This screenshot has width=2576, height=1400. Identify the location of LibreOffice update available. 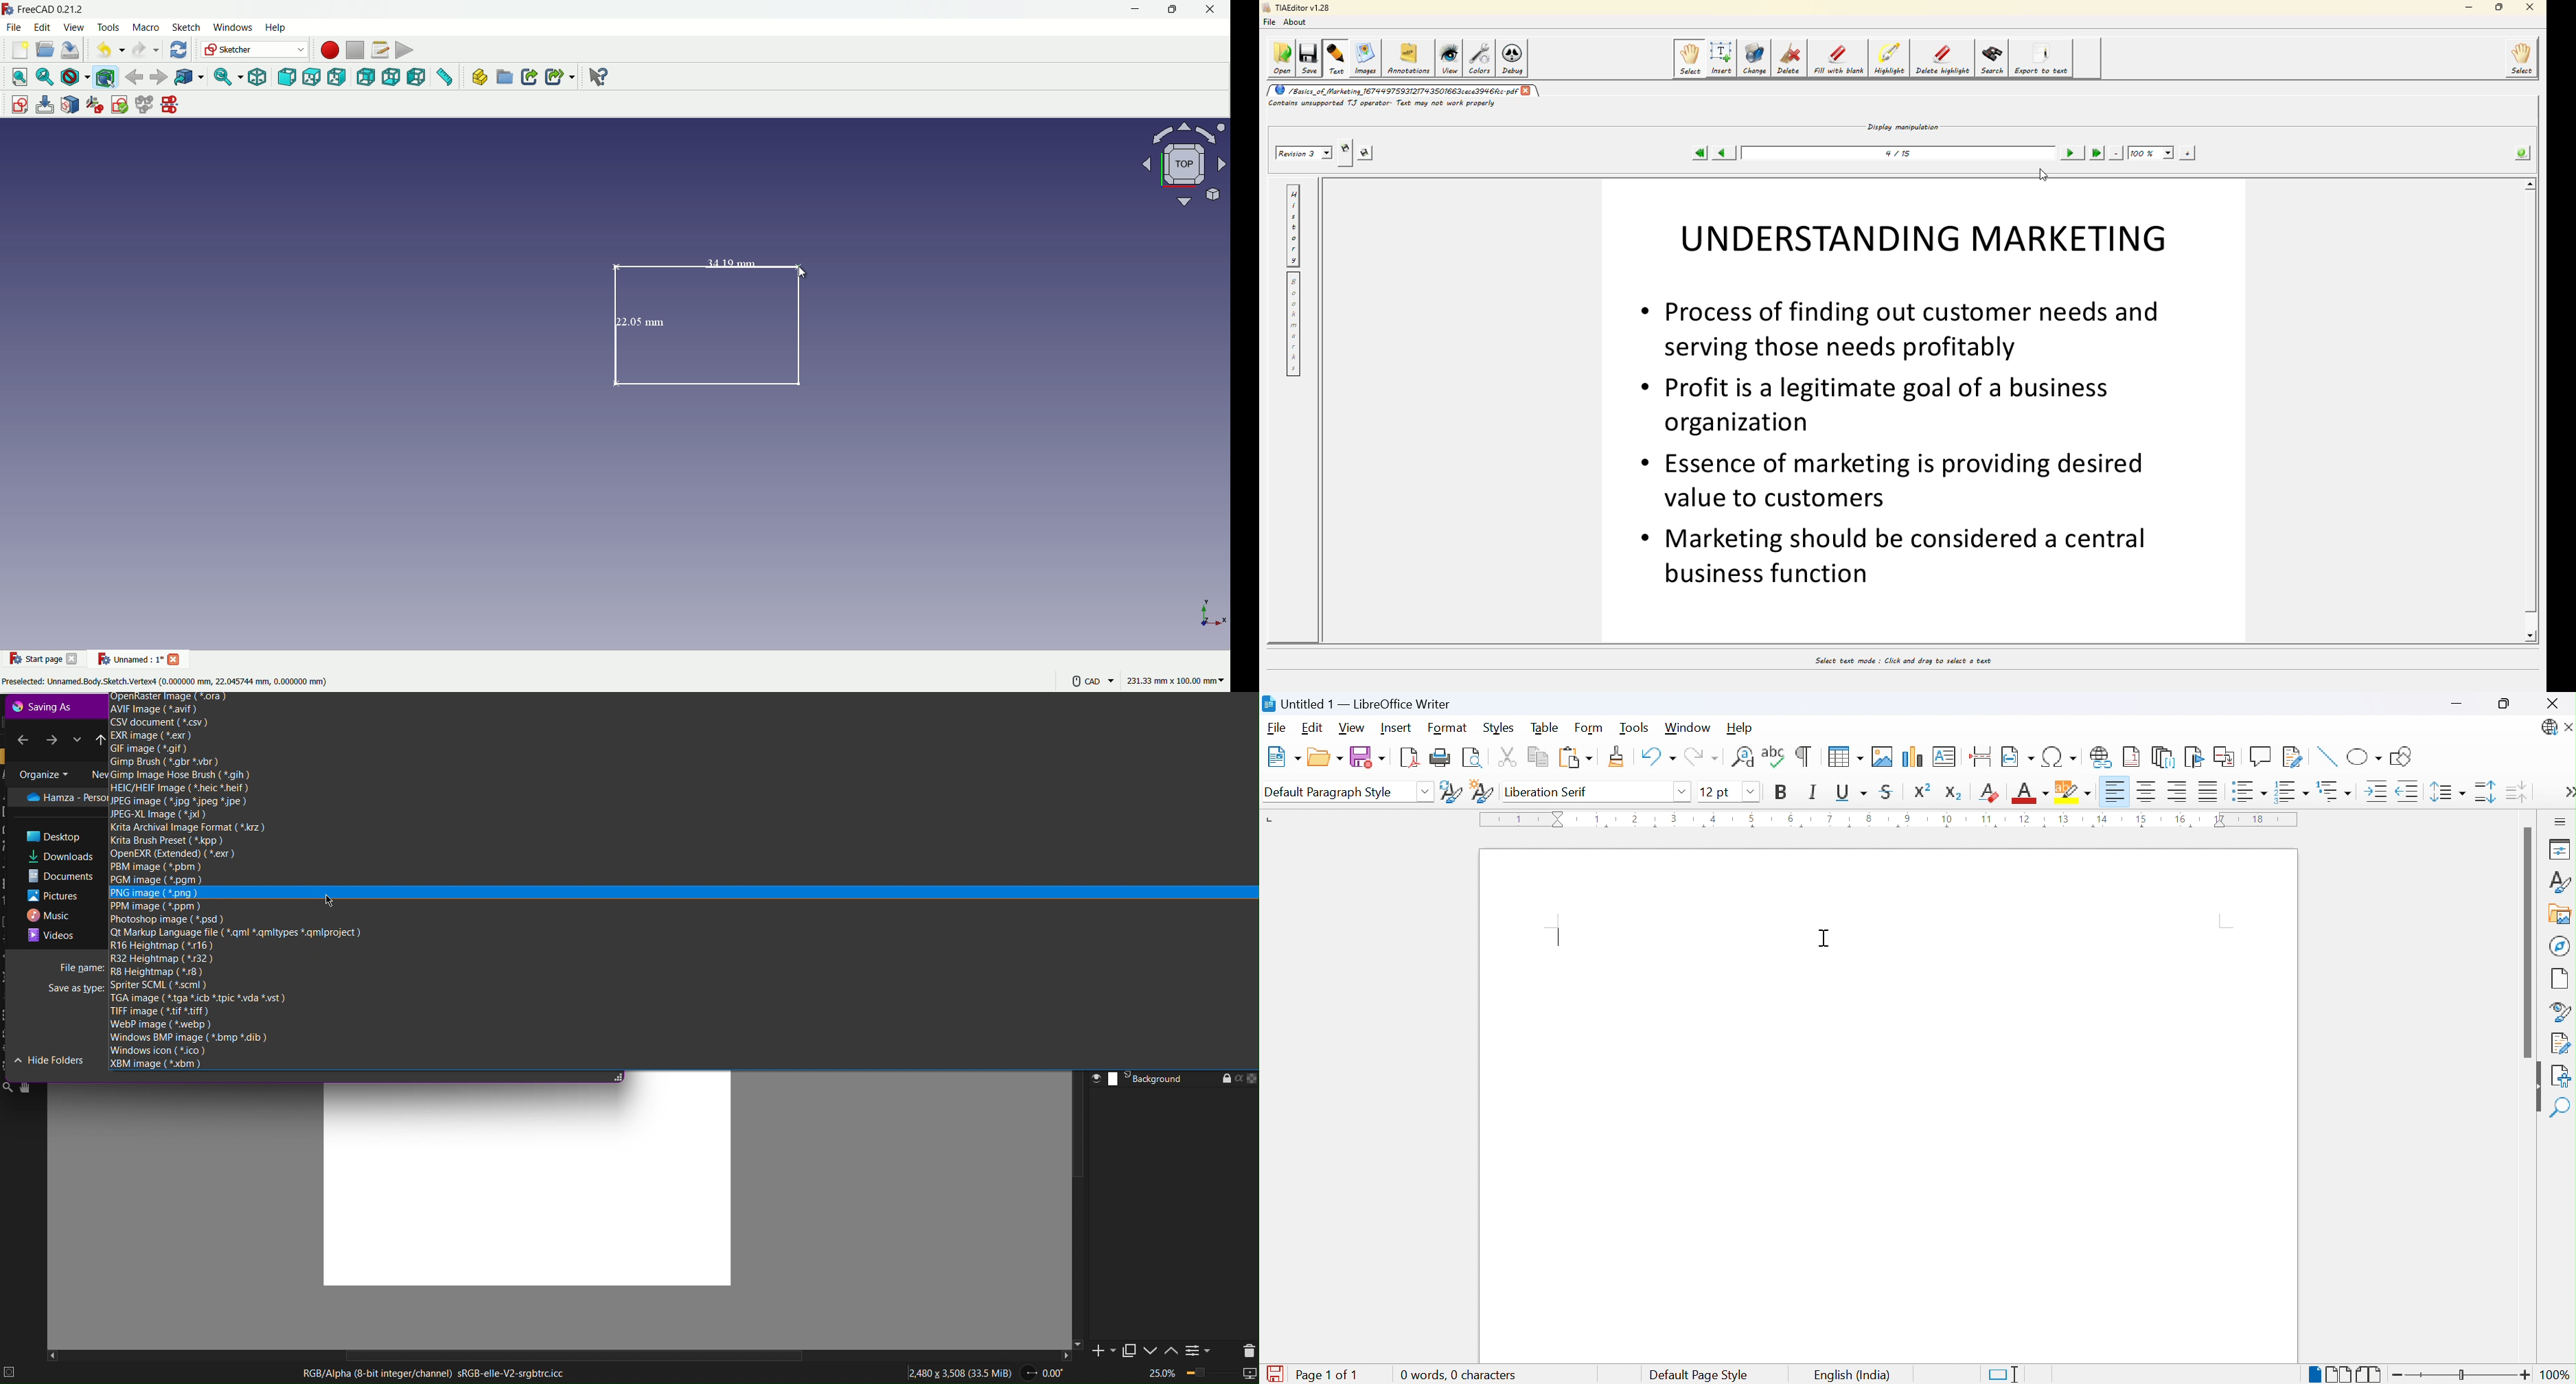
(2551, 728).